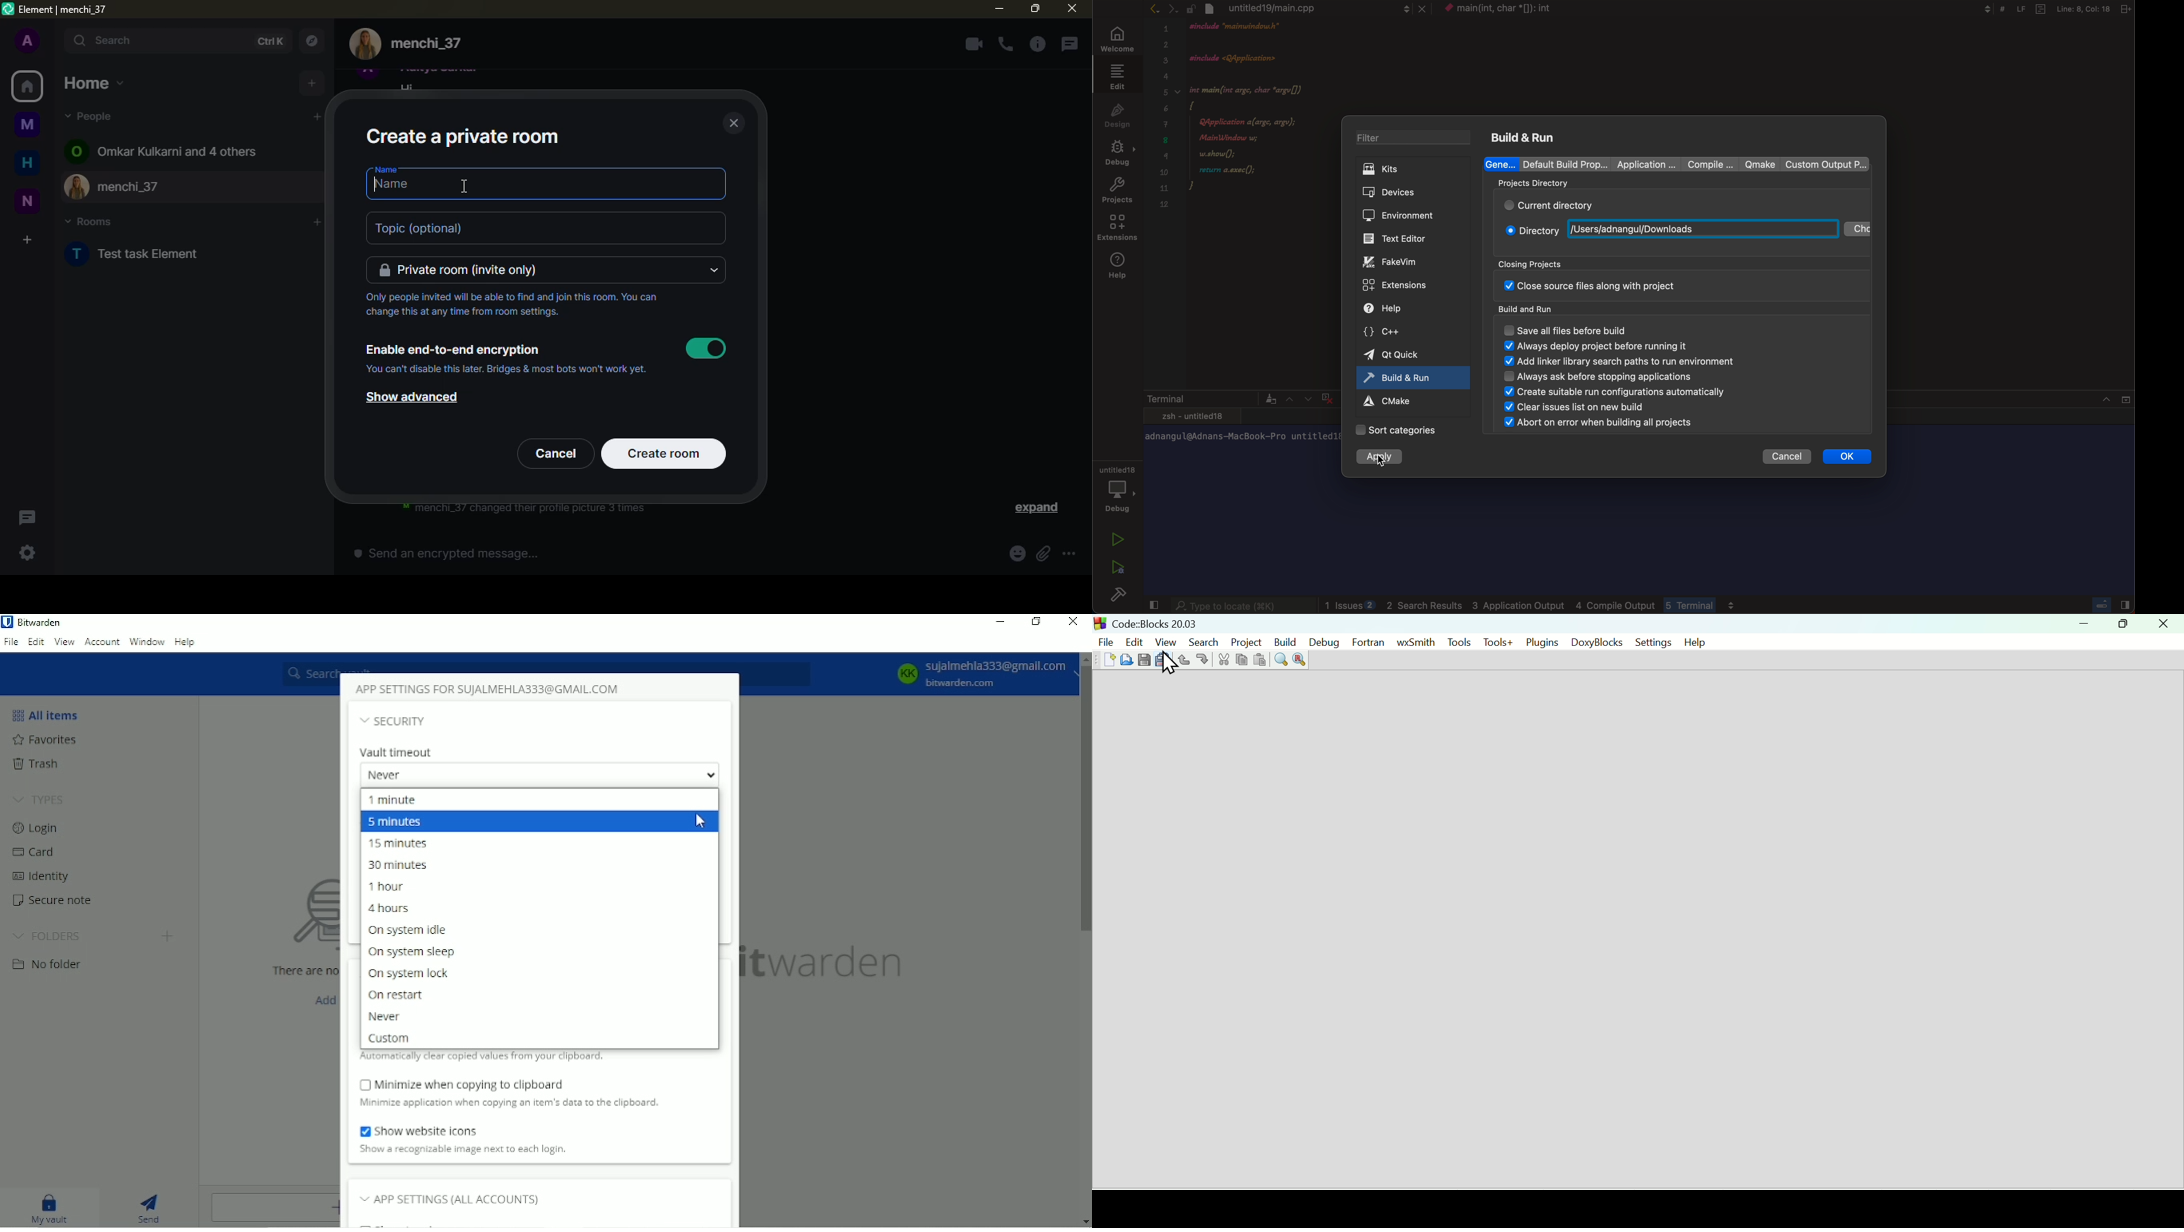 This screenshot has height=1232, width=2184. I want to click on Find, so click(1280, 660).